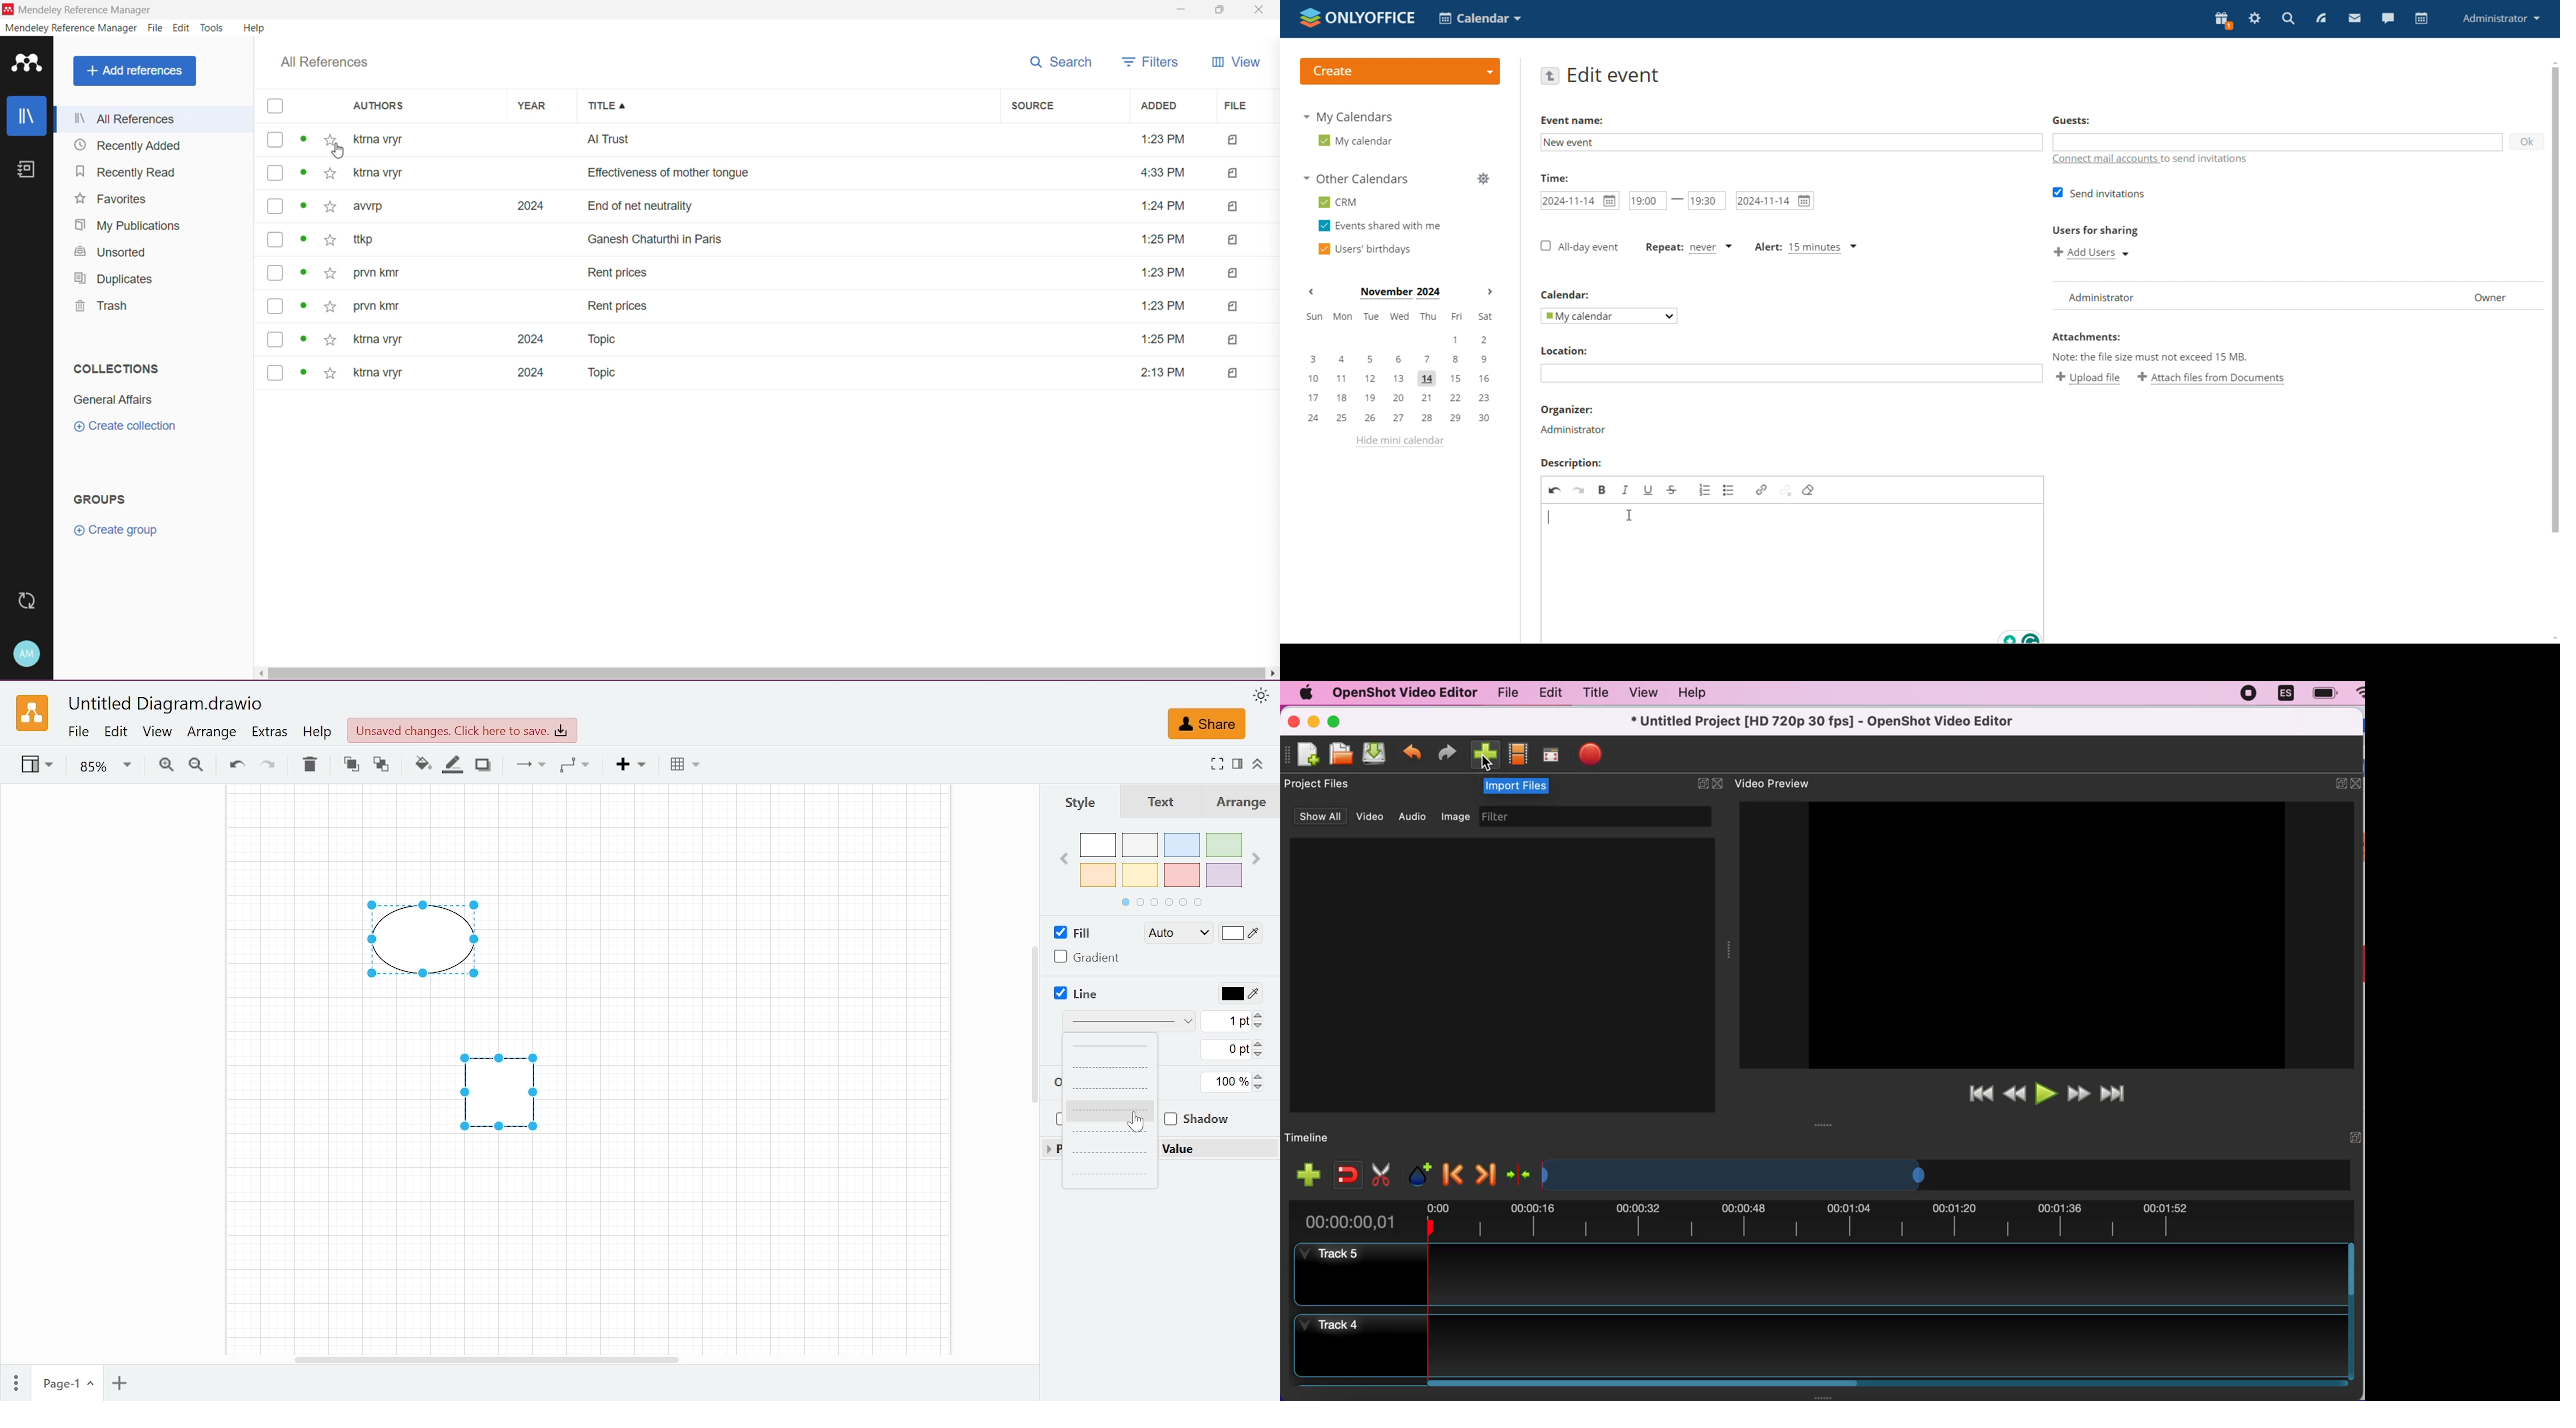 This screenshot has height=1428, width=2576. I want to click on Redo, so click(268, 766).